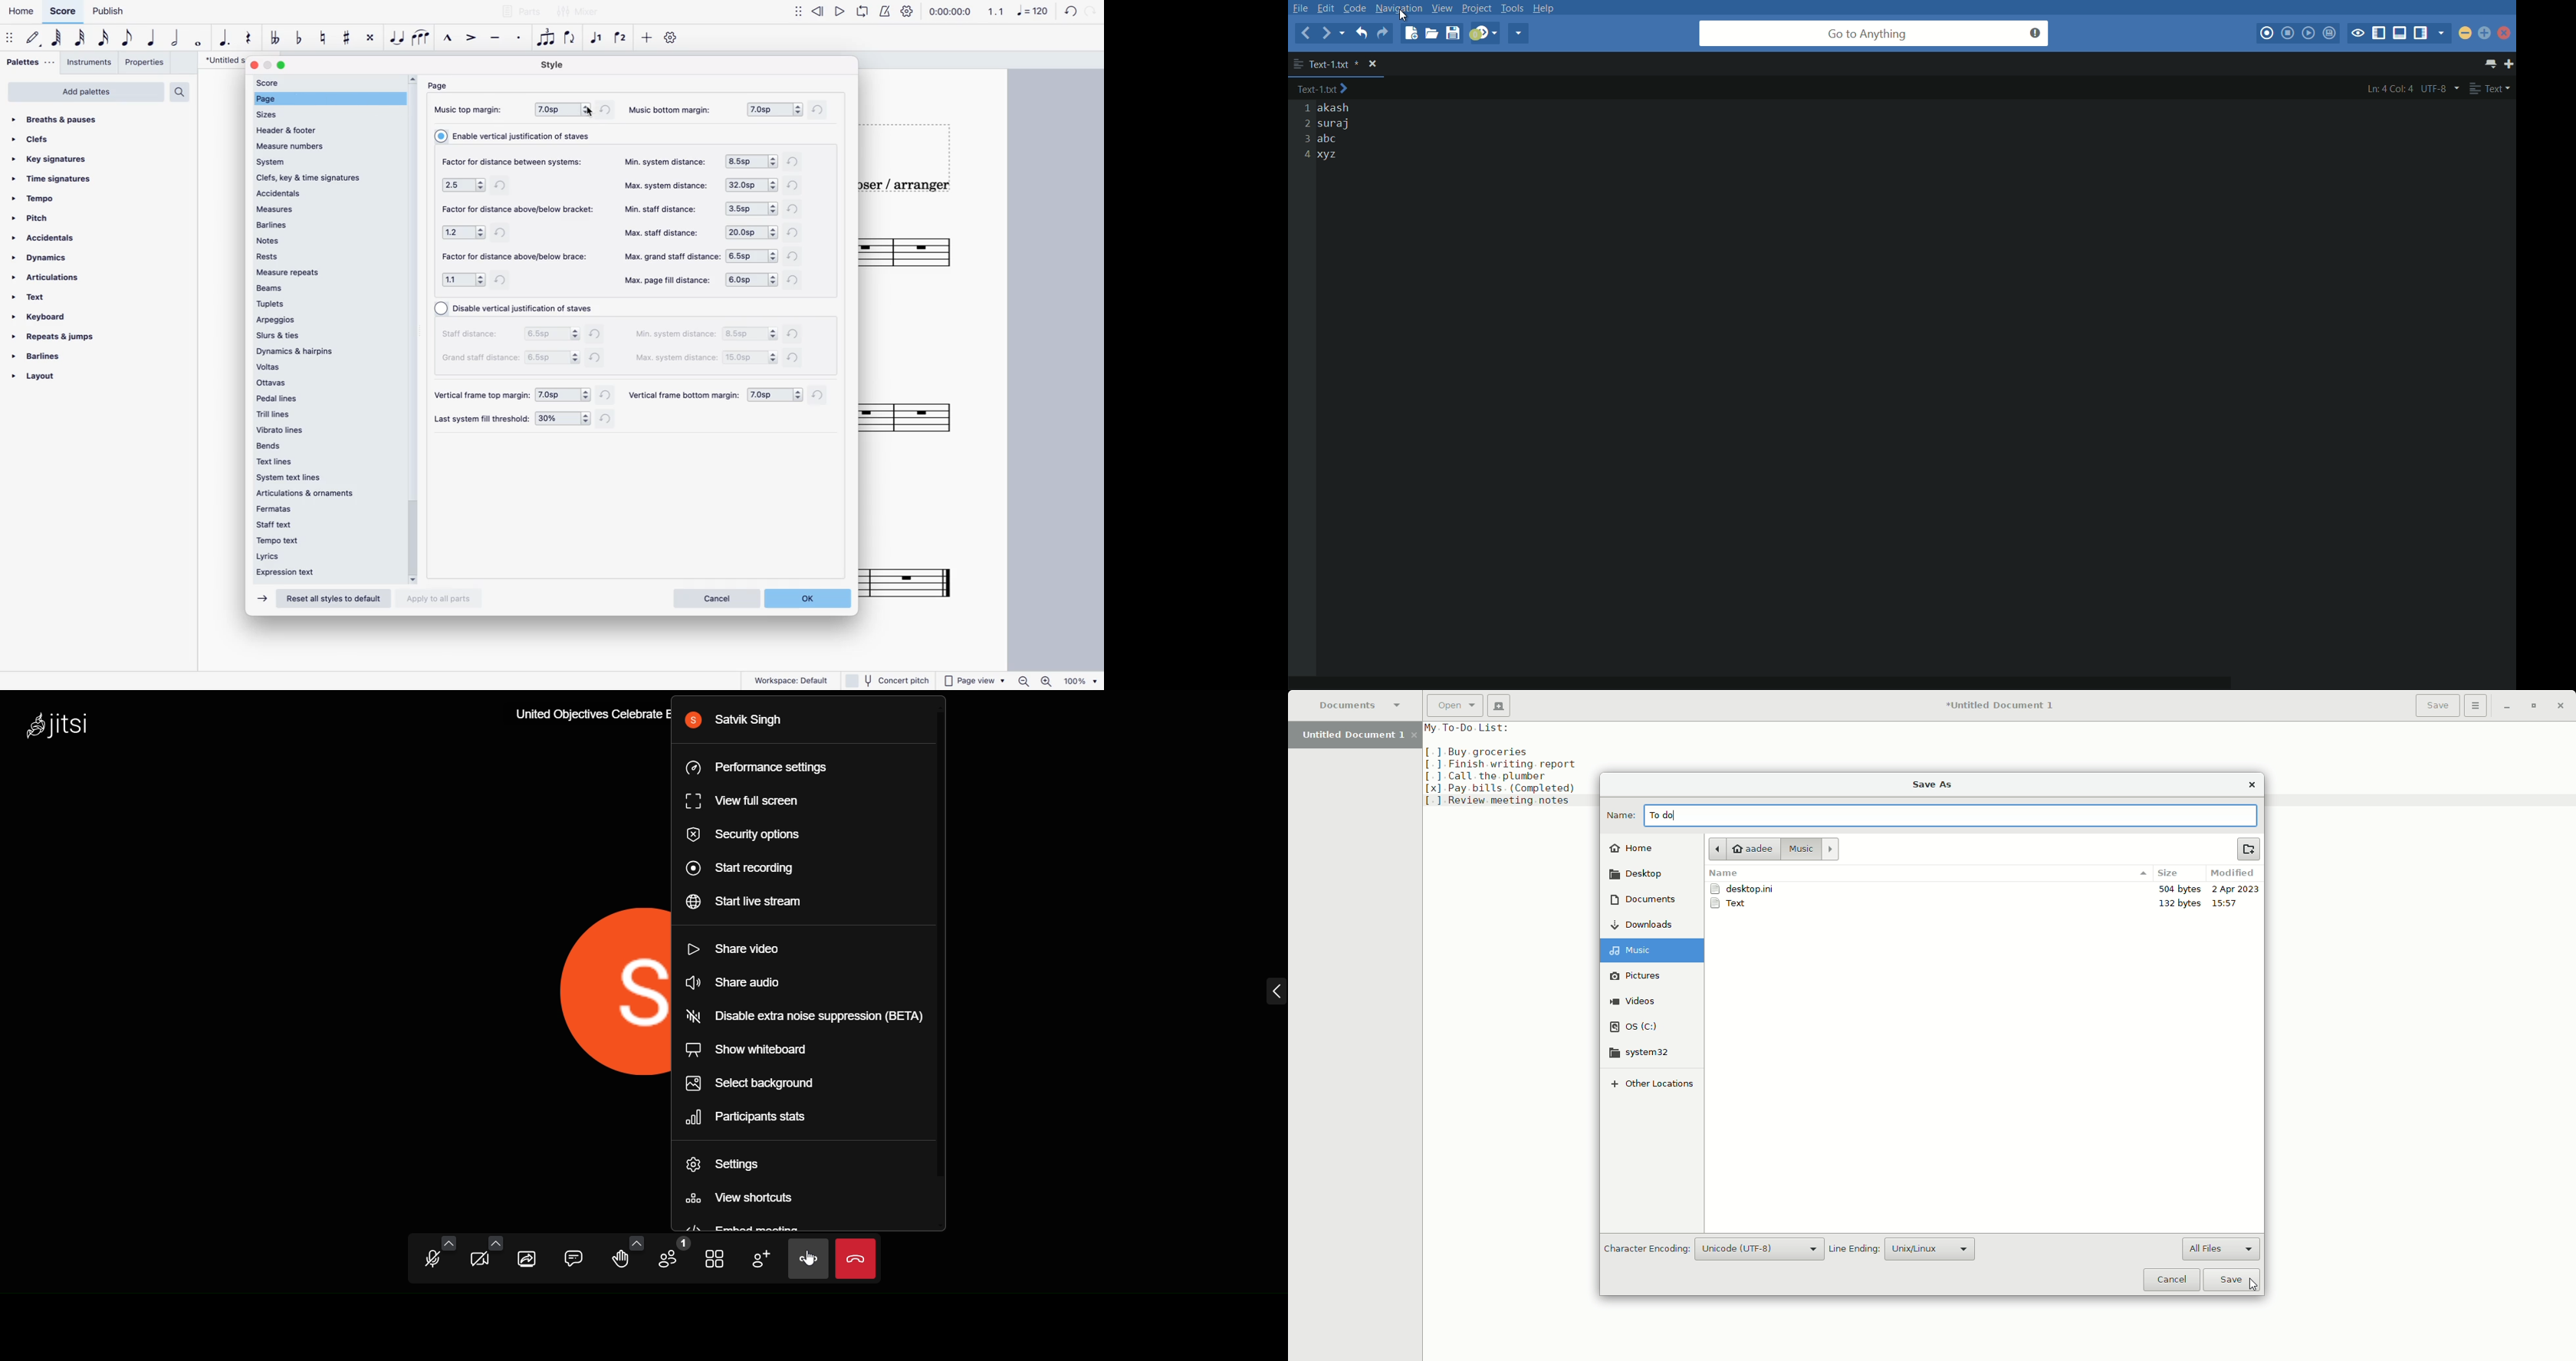 This screenshot has height=1372, width=2576. What do you see at coordinates (41, 258) in the screenshot?
I see `dynamics` at bounding box center [41, 258].